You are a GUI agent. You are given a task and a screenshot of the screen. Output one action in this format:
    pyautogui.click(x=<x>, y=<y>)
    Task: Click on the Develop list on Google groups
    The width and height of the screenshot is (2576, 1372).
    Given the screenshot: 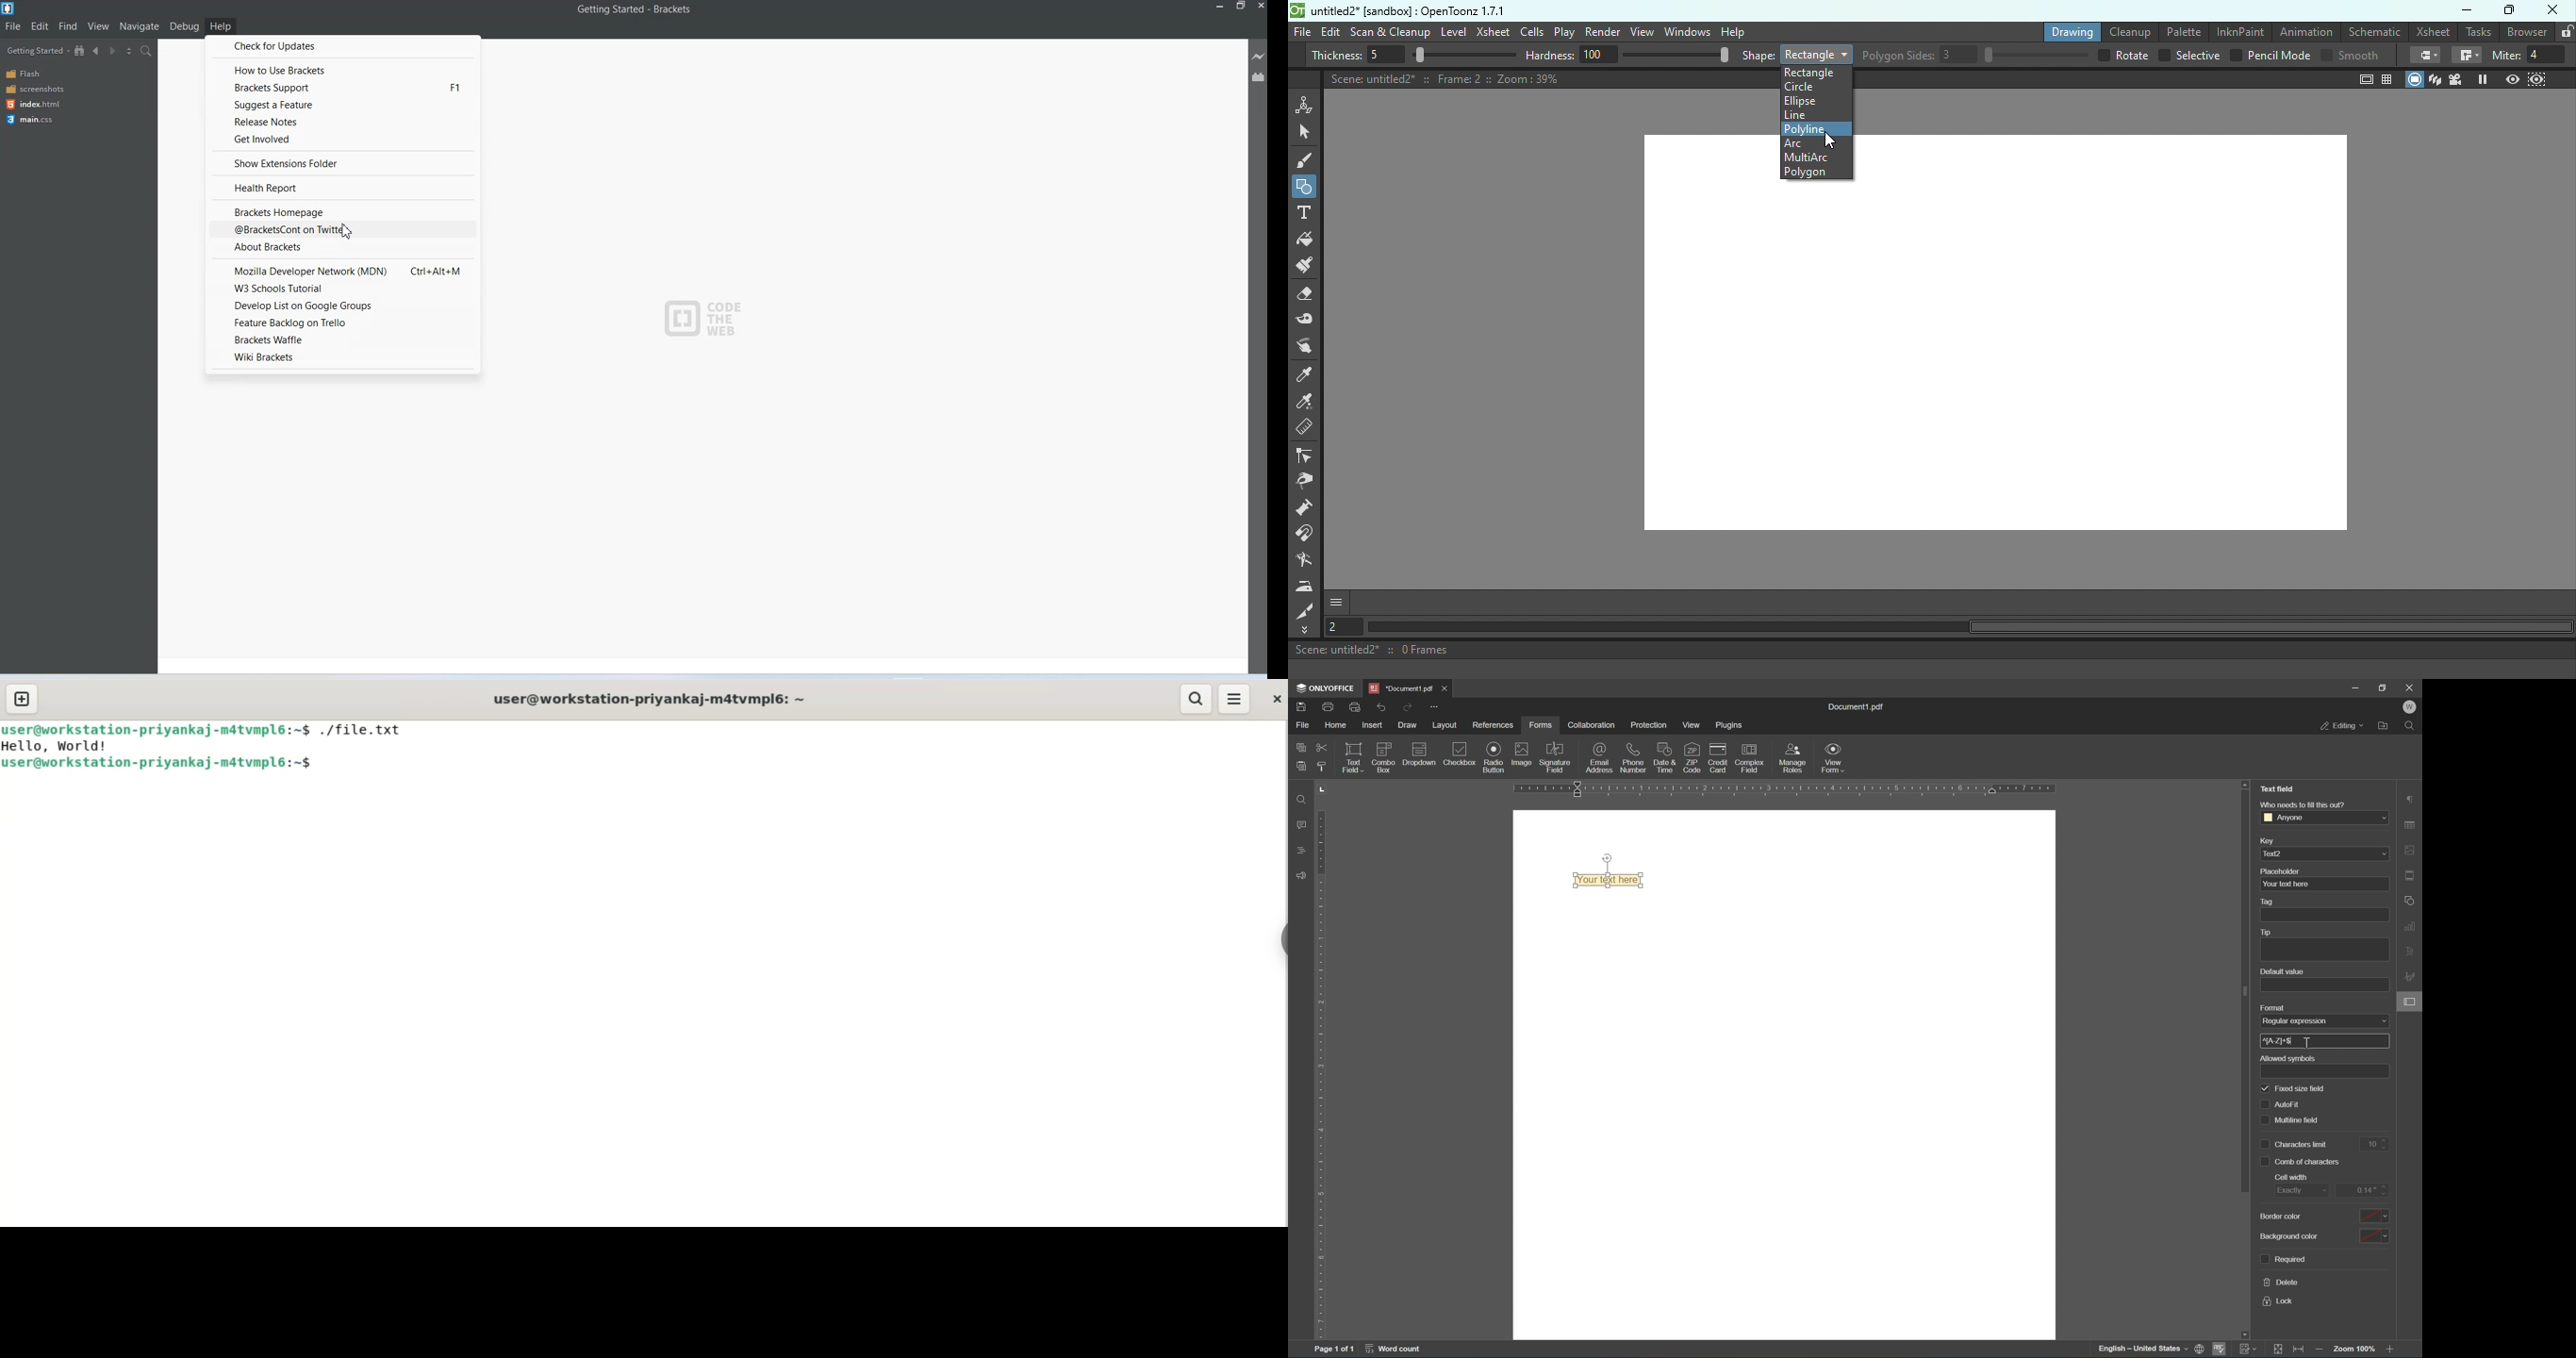 What is the action you would take?
    pyautogui.click(x=342, y=306)
    